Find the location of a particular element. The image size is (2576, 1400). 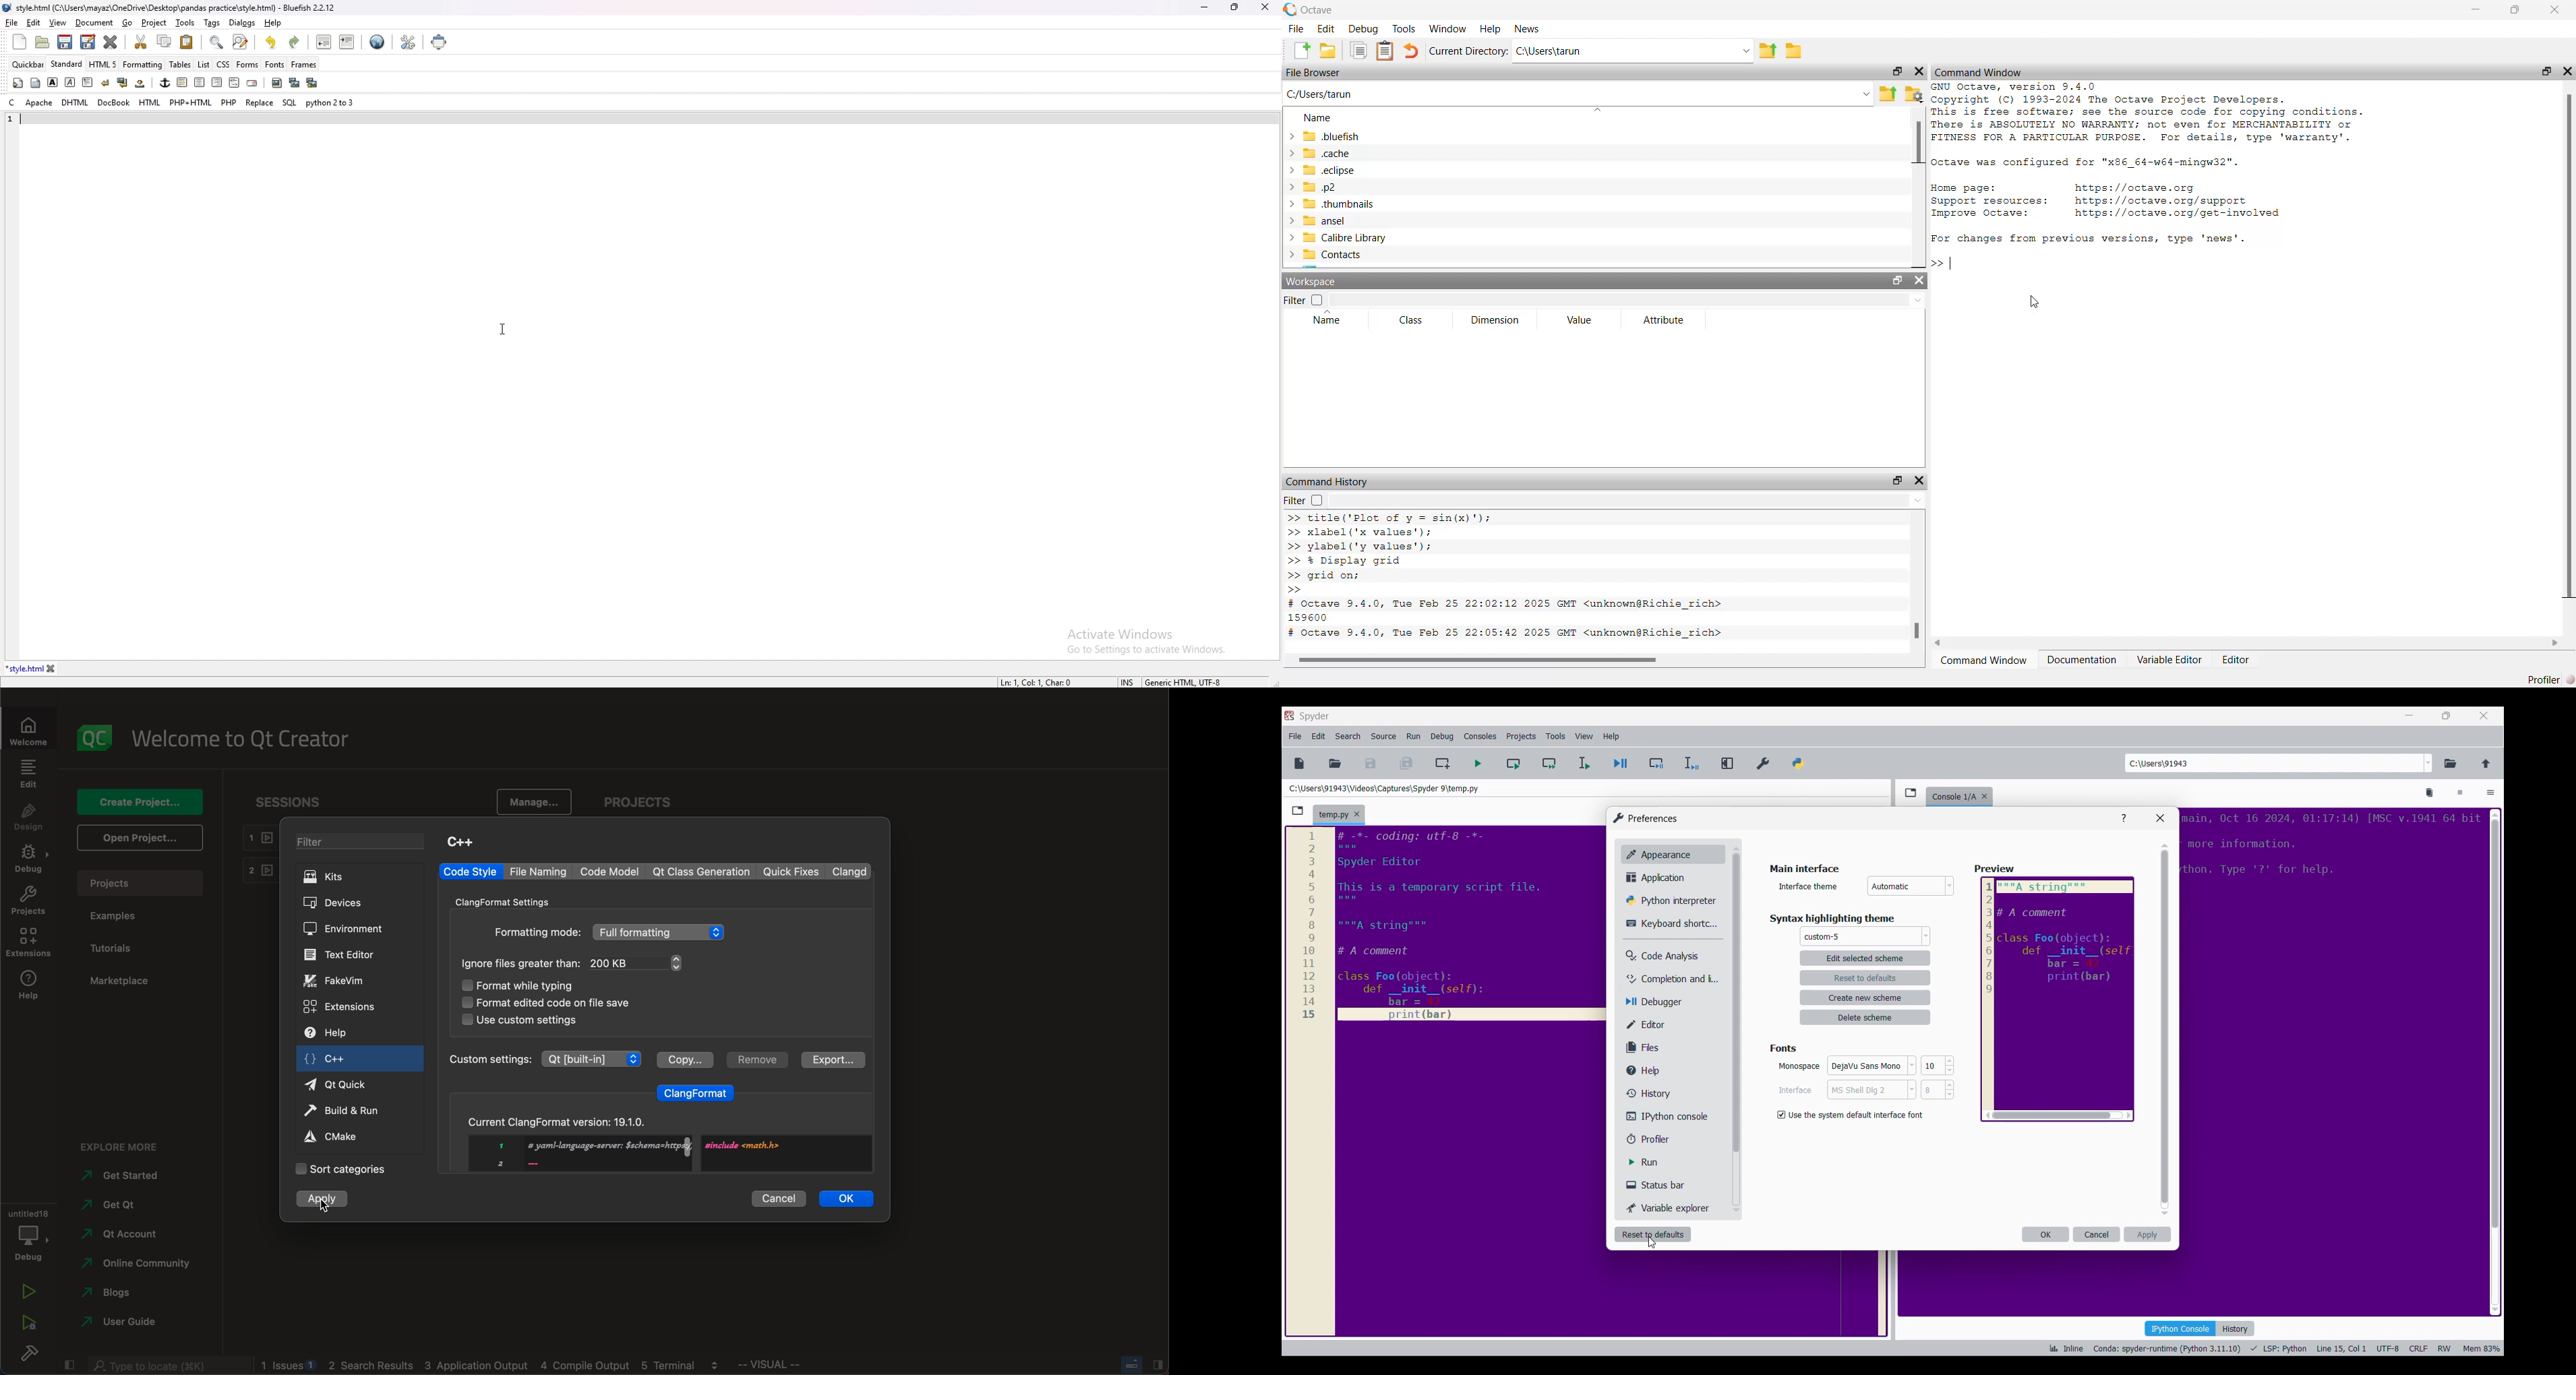

IPython console is located at coordinates (1673, 1115).